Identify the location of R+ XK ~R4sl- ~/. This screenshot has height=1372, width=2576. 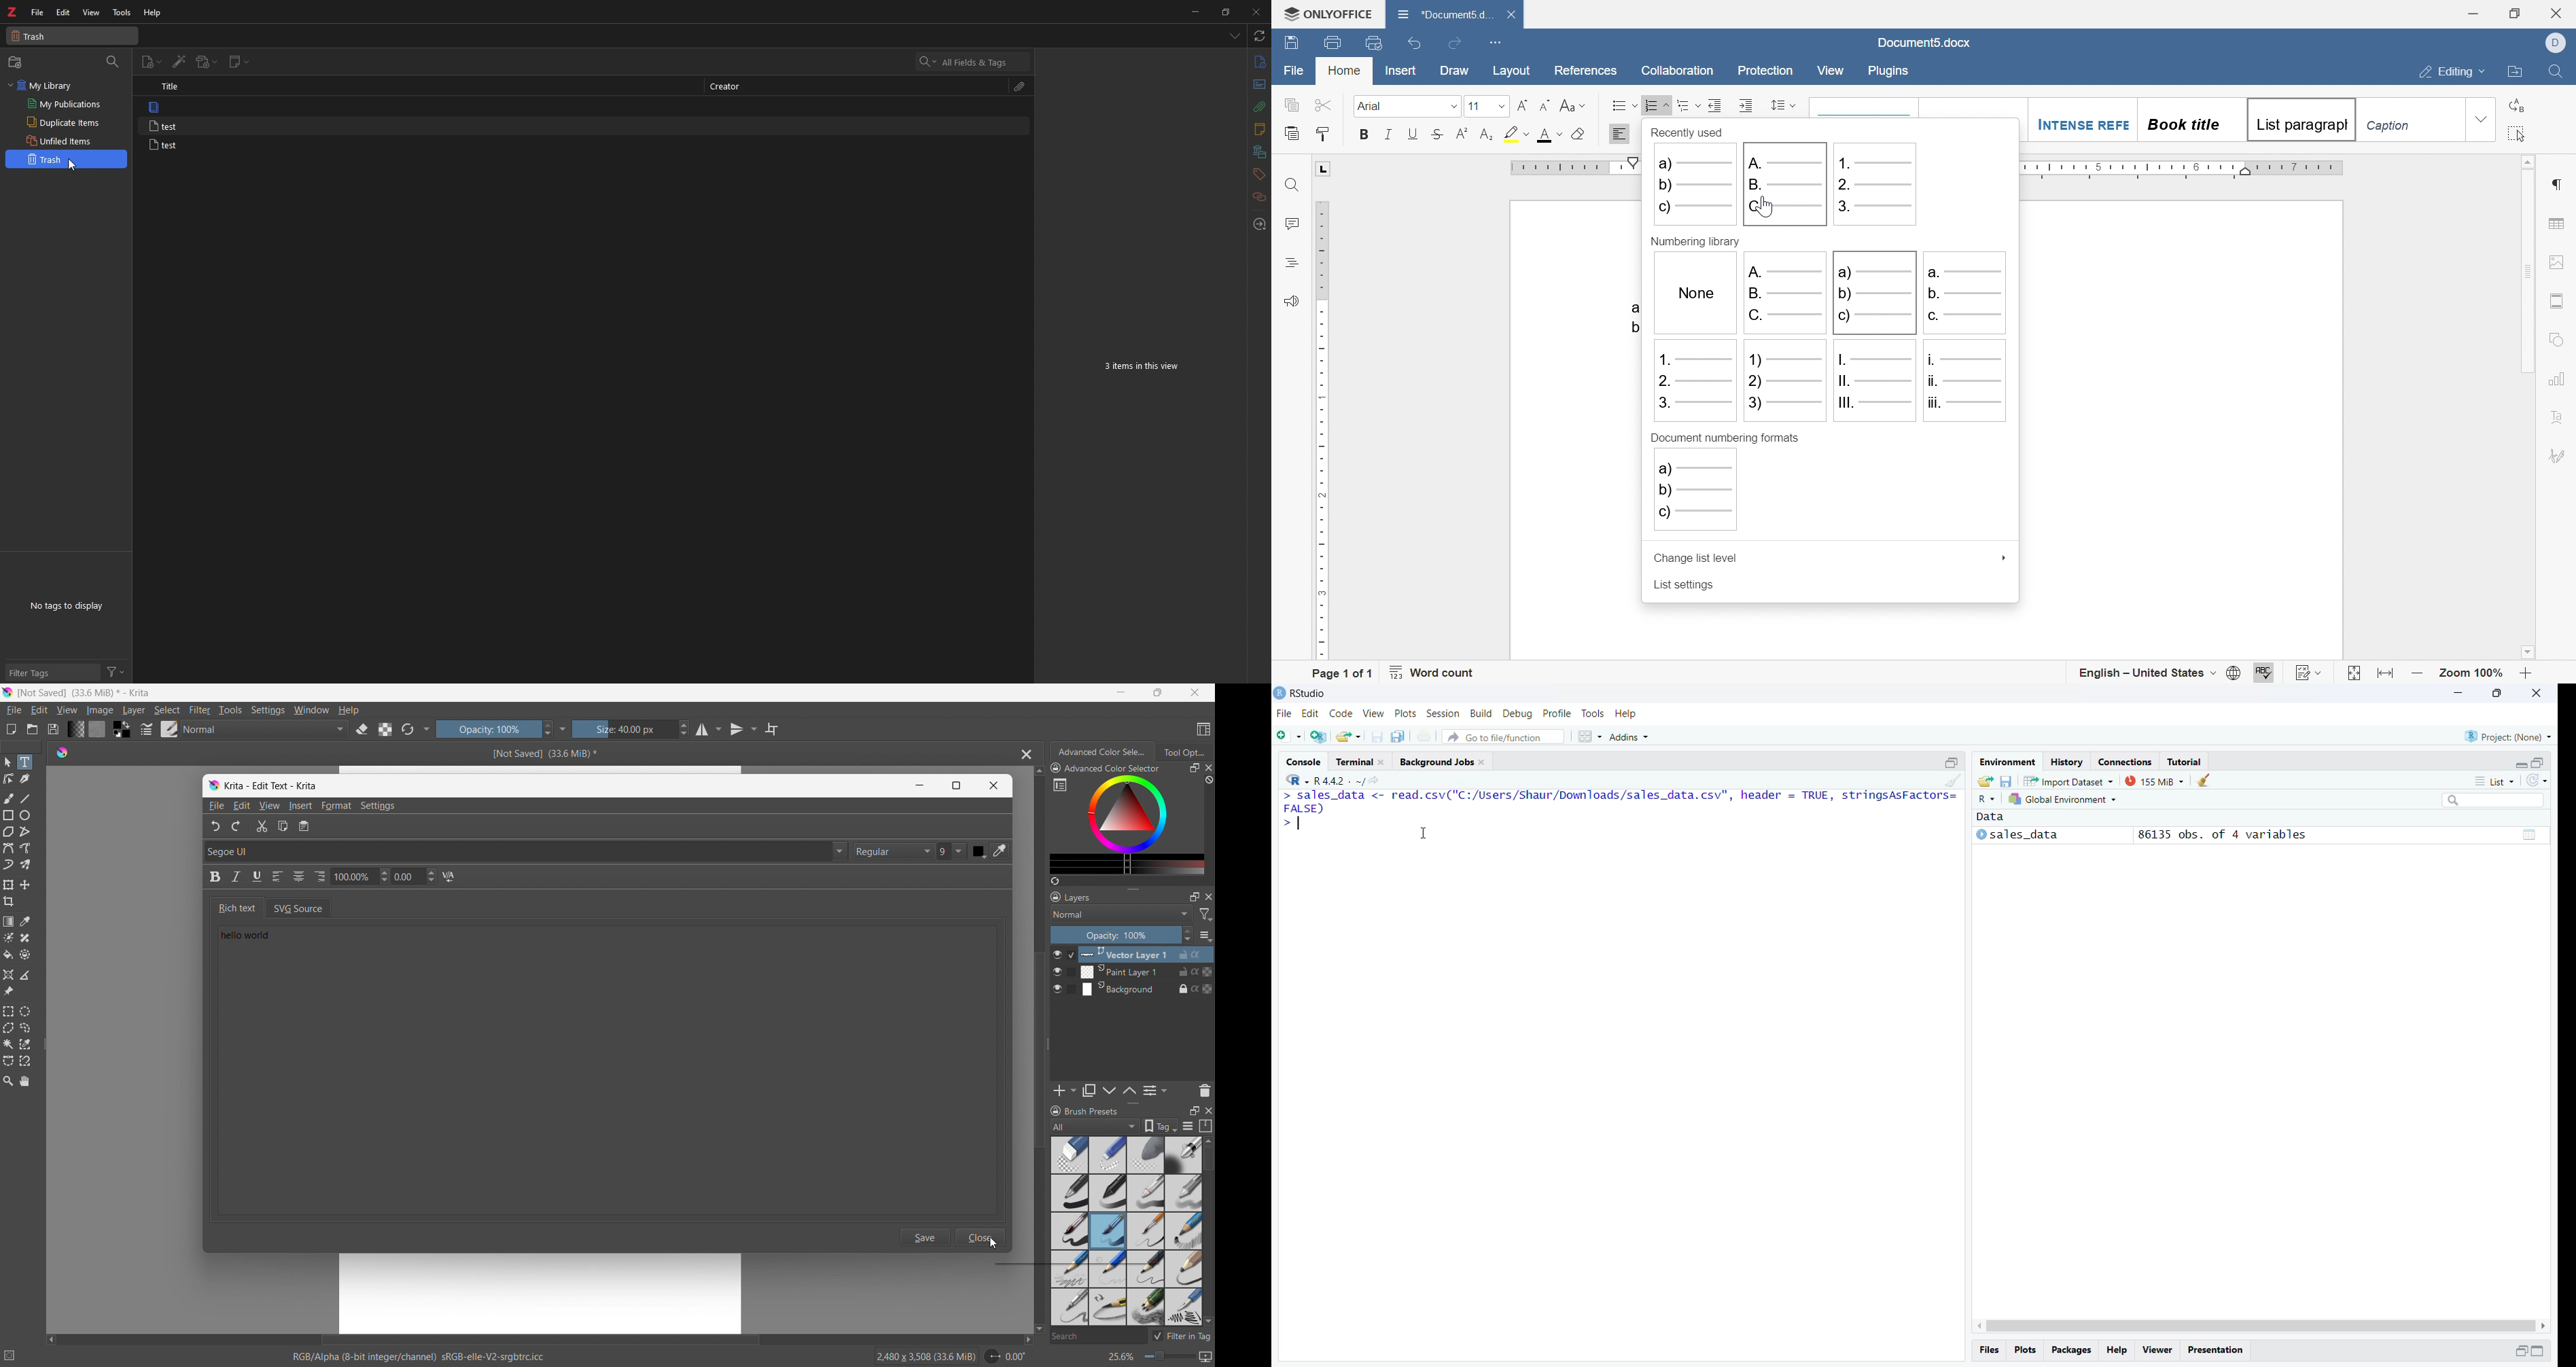
(1333, 781).